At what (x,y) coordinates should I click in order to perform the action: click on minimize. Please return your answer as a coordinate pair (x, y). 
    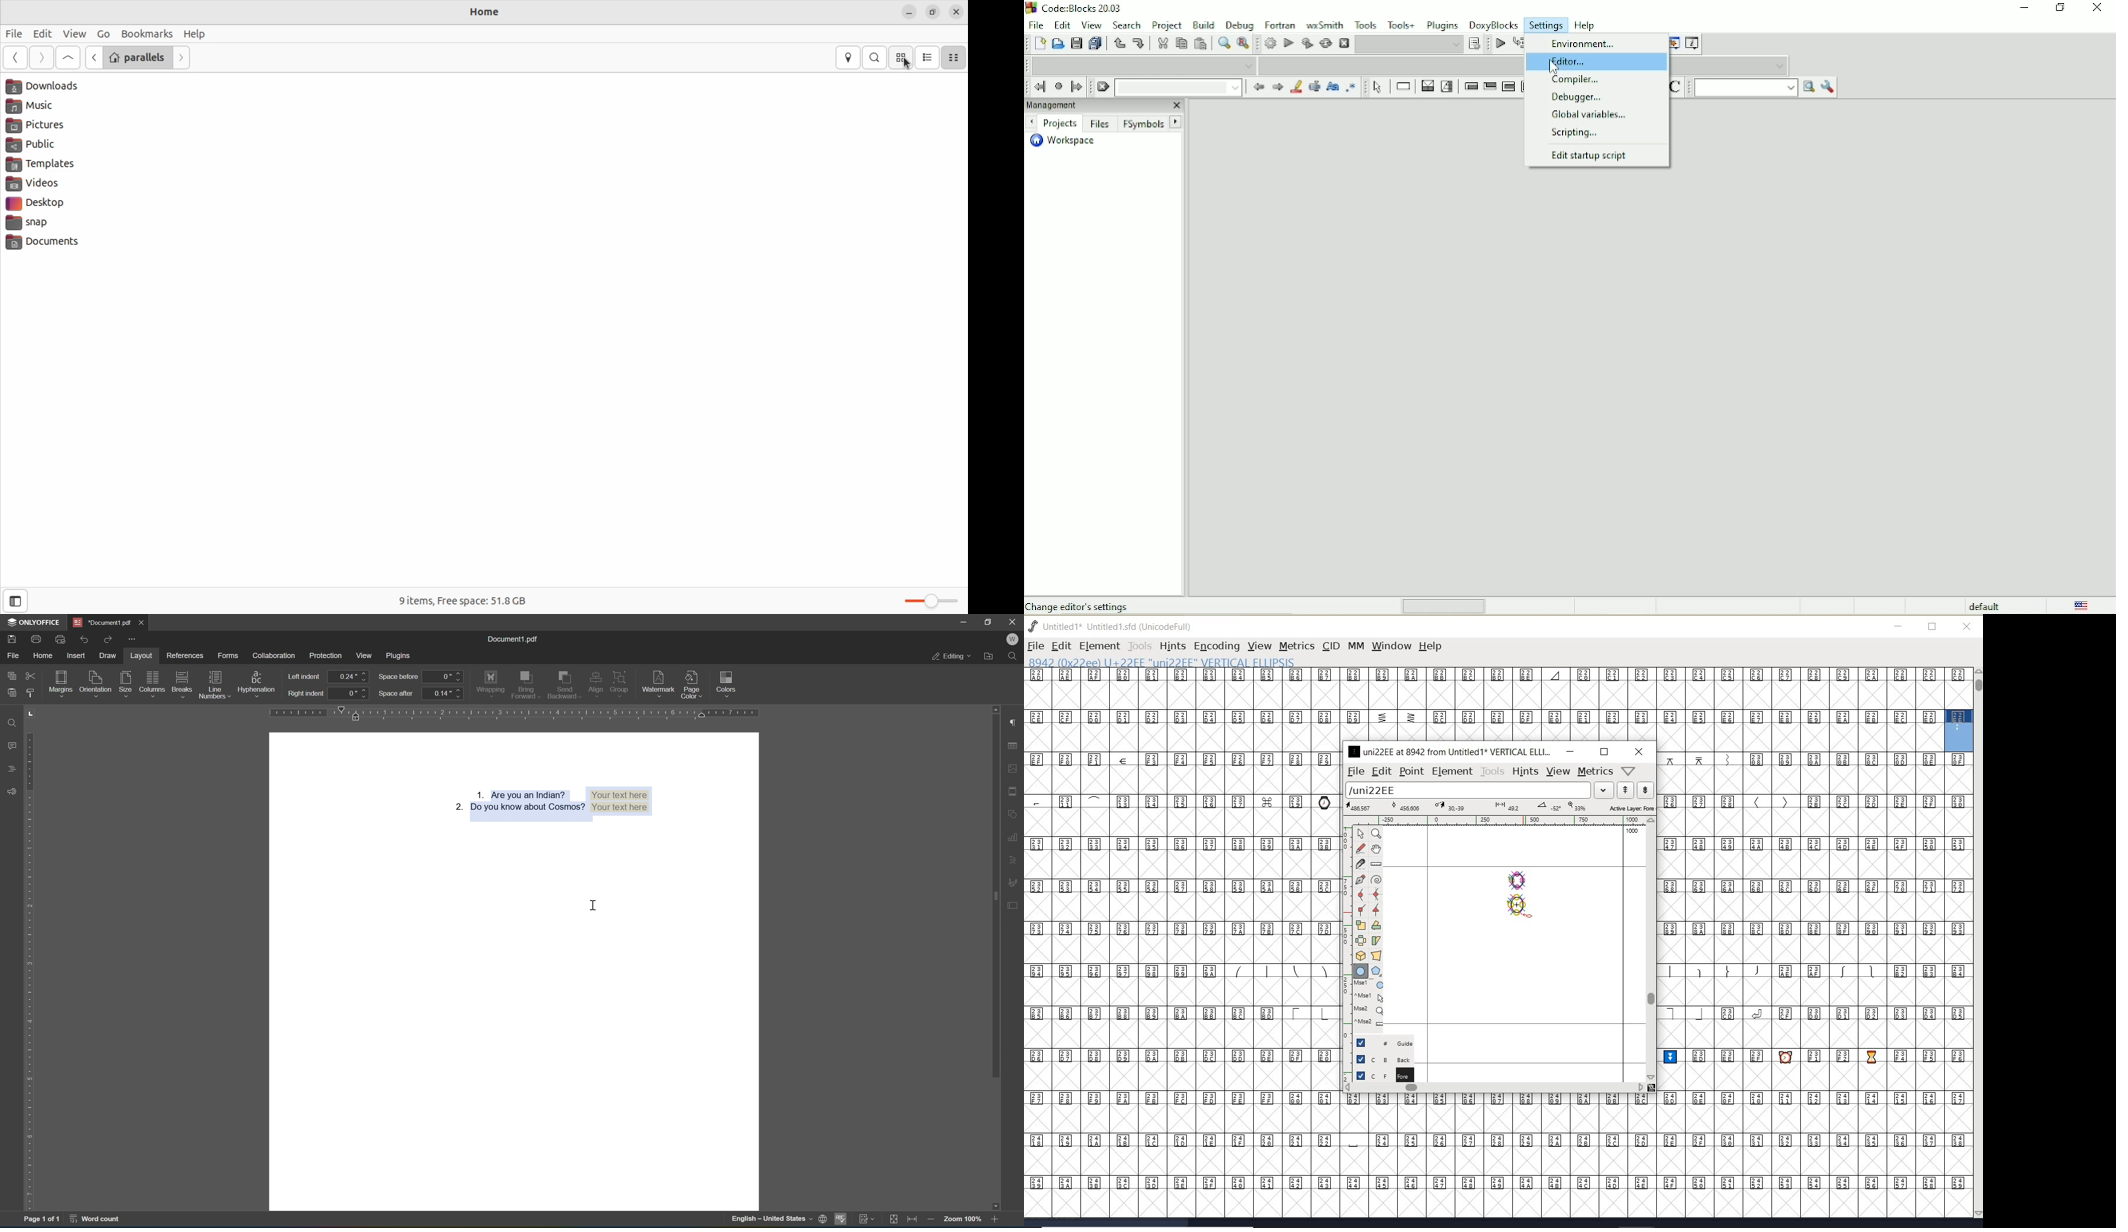
    Looking at the image, I should click on (965, 620).